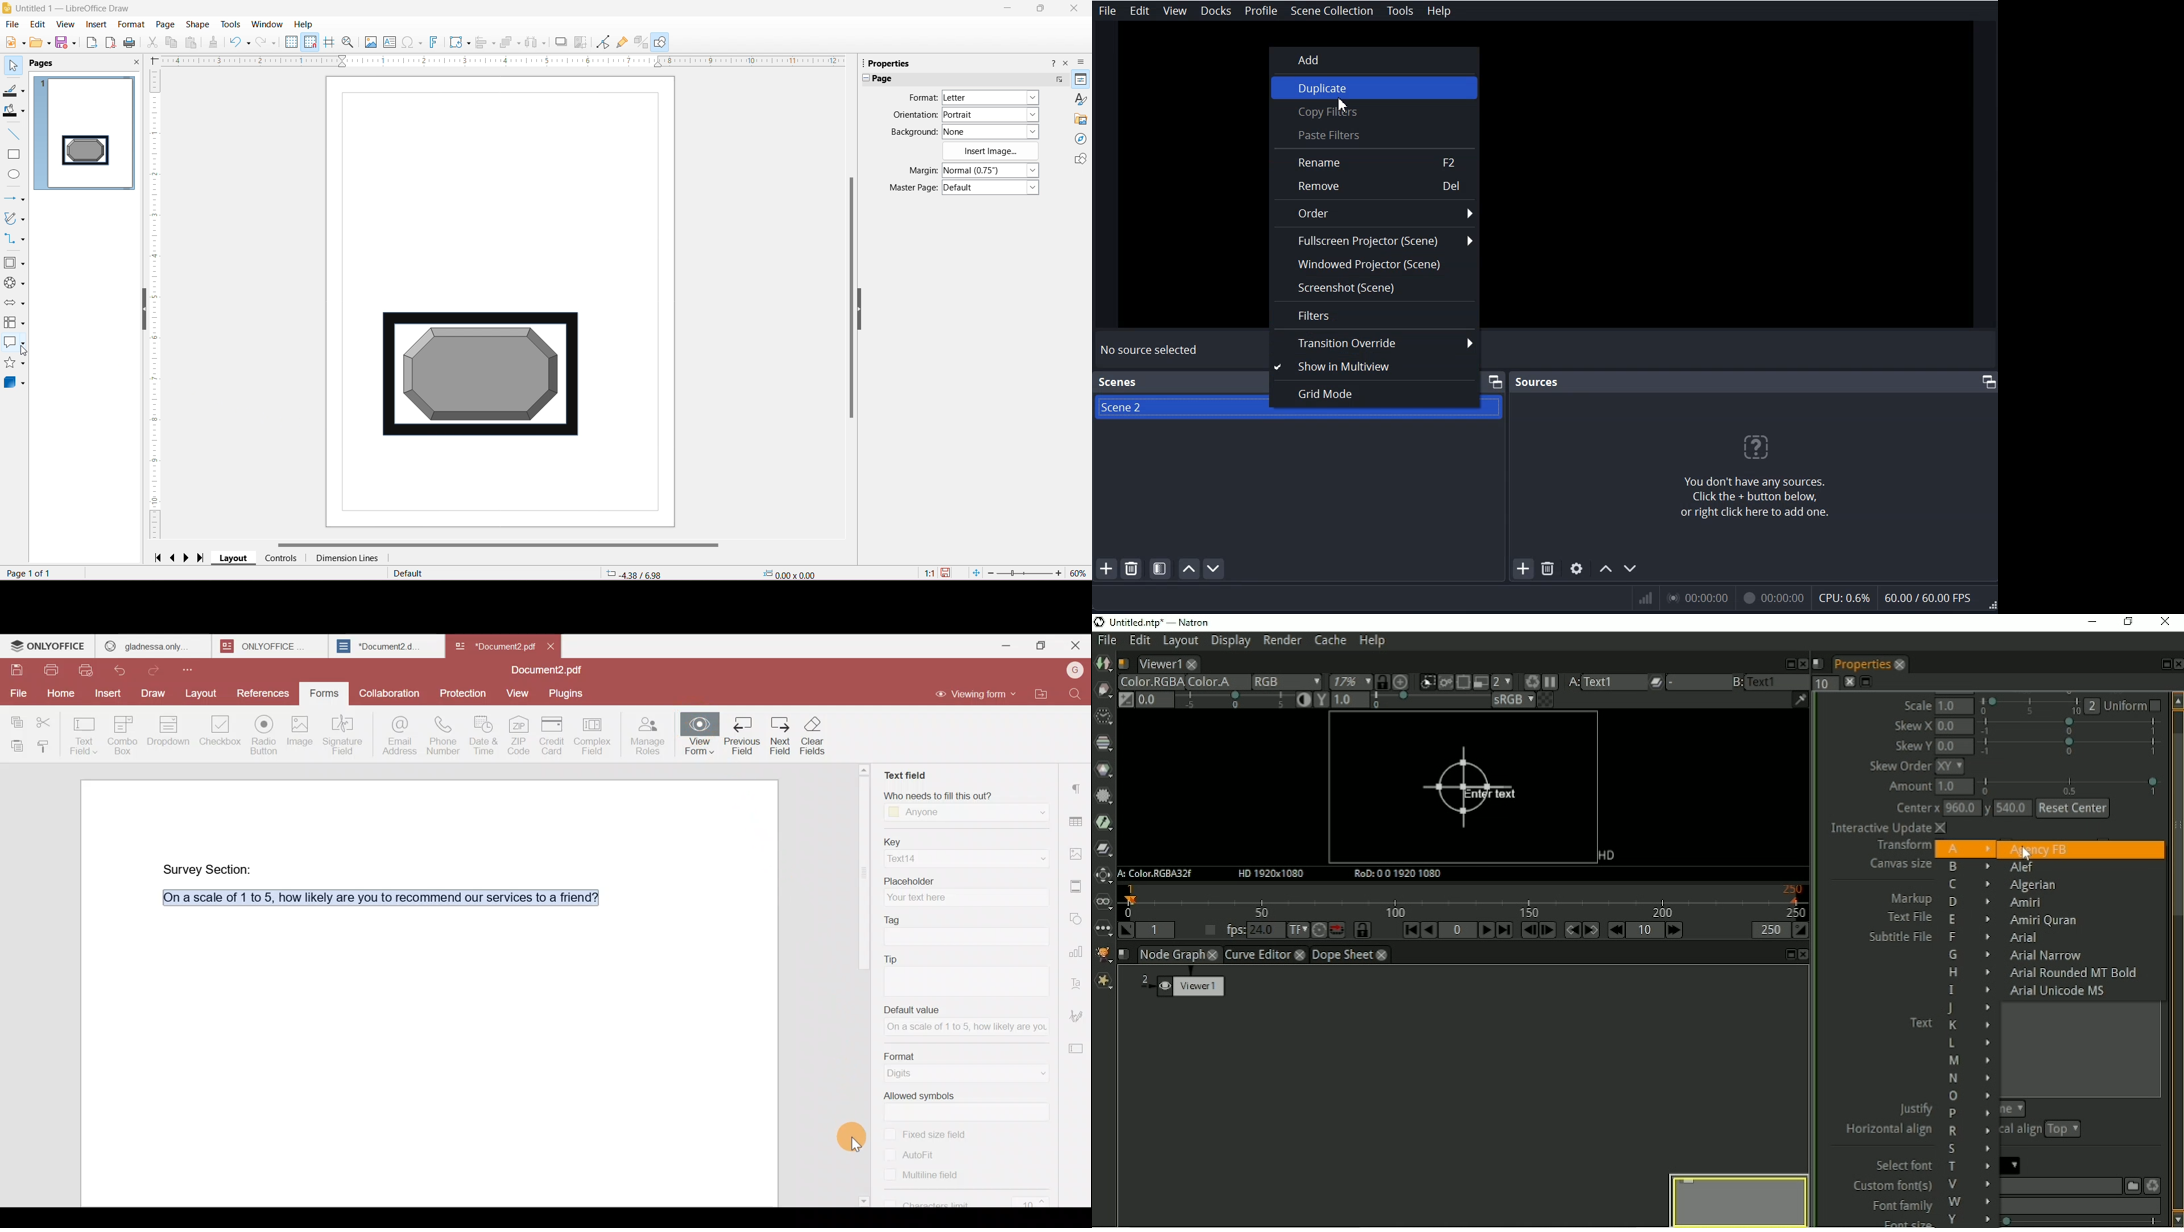 This screenshot has height=1232, width=2184. What do you see at coordinates (1400, 11) in the screenshot?
I see `Tools` at bounding box center [1400, 11].